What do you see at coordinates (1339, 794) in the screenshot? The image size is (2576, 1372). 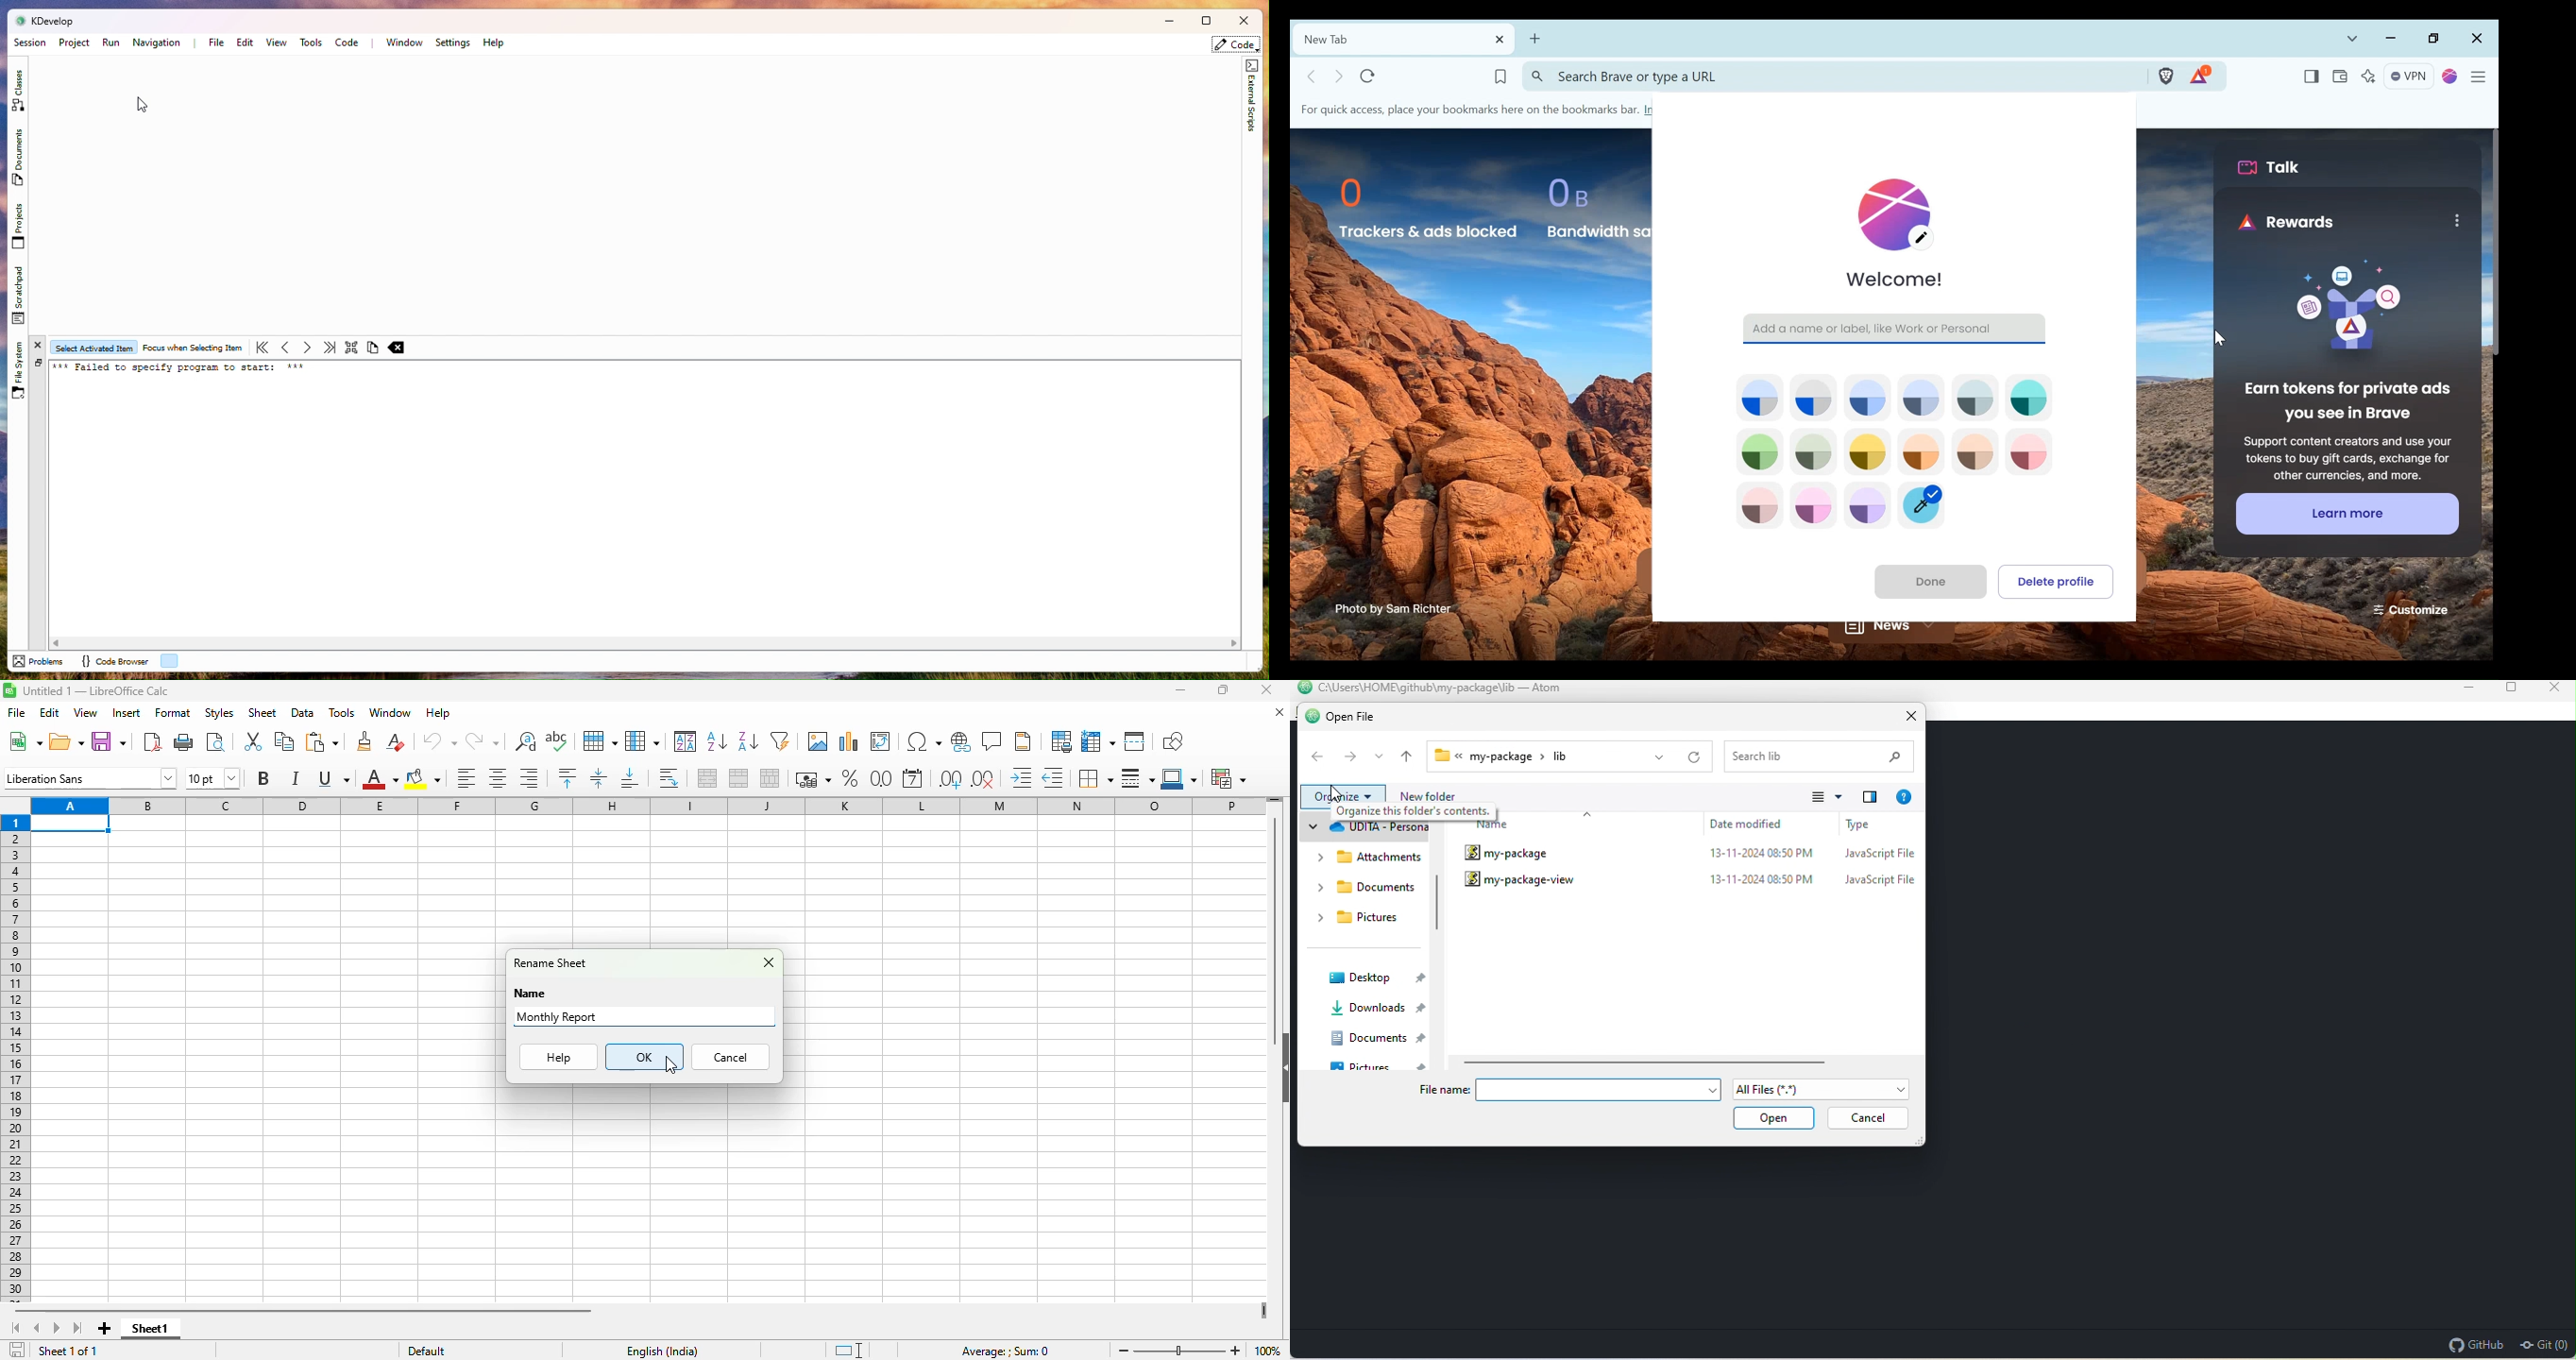 I see `cursor` at bounding box center [1339, 794].